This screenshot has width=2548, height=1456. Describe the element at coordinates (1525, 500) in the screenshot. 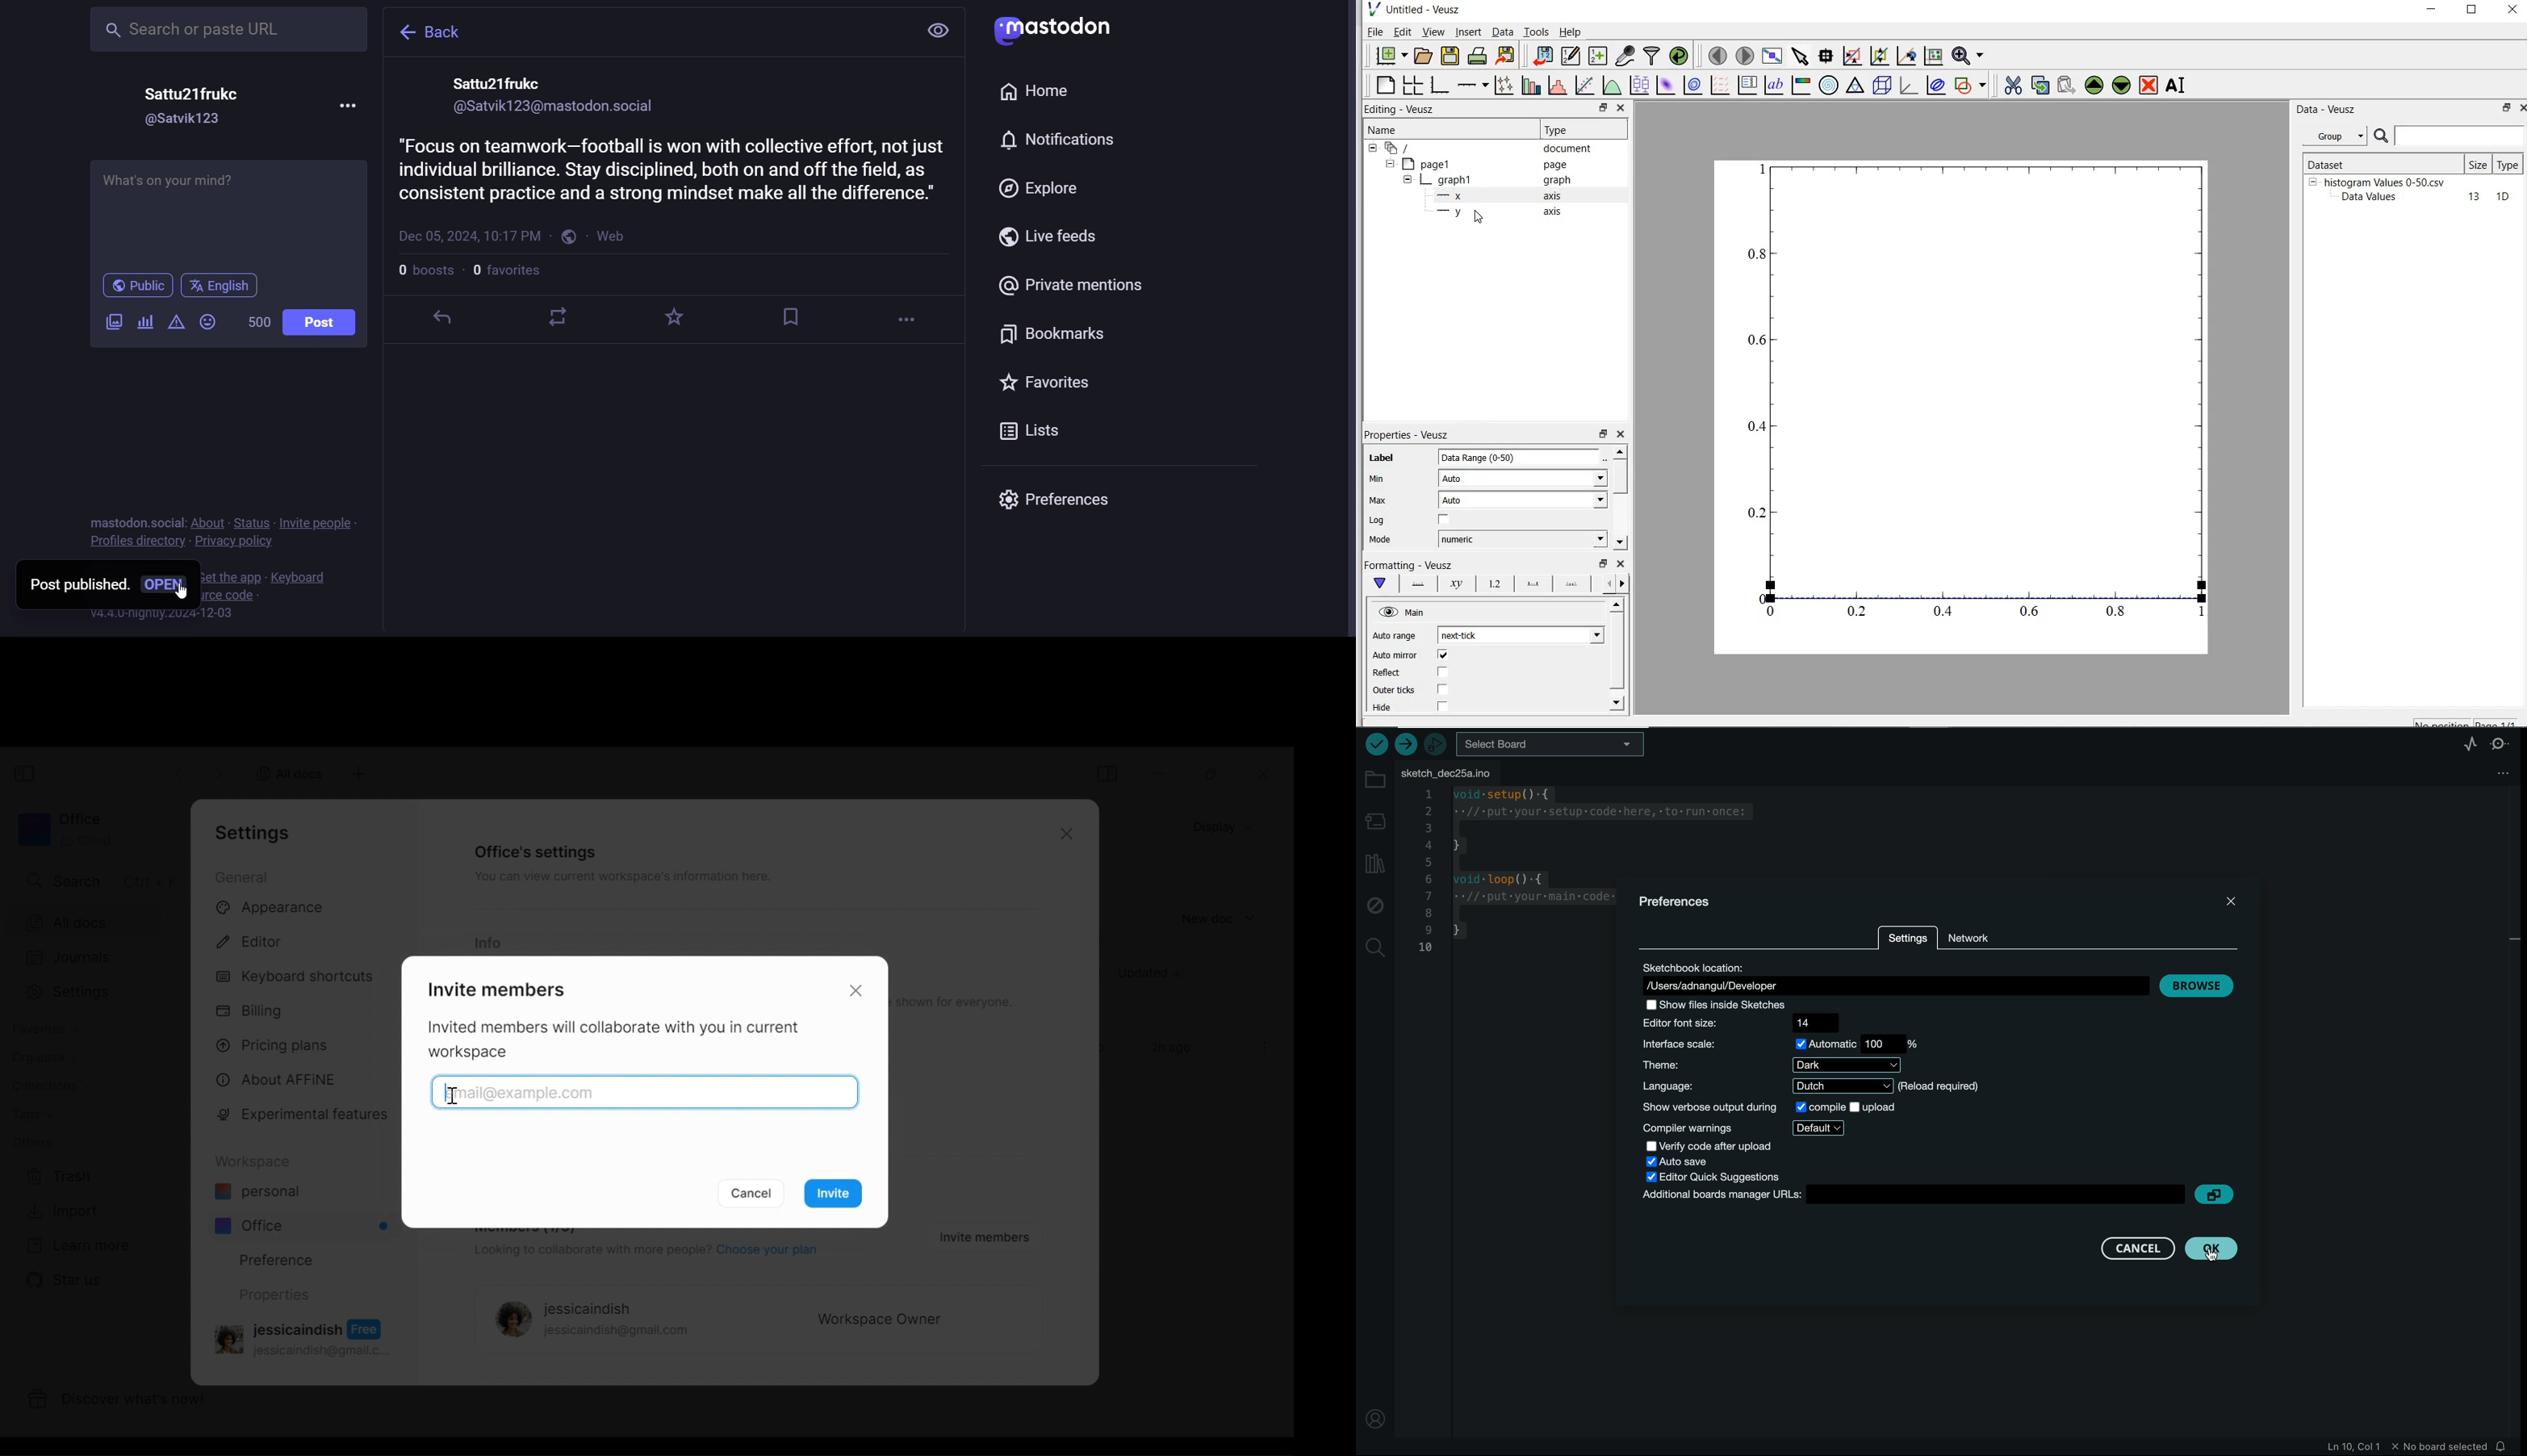

I see `auto` at that location.